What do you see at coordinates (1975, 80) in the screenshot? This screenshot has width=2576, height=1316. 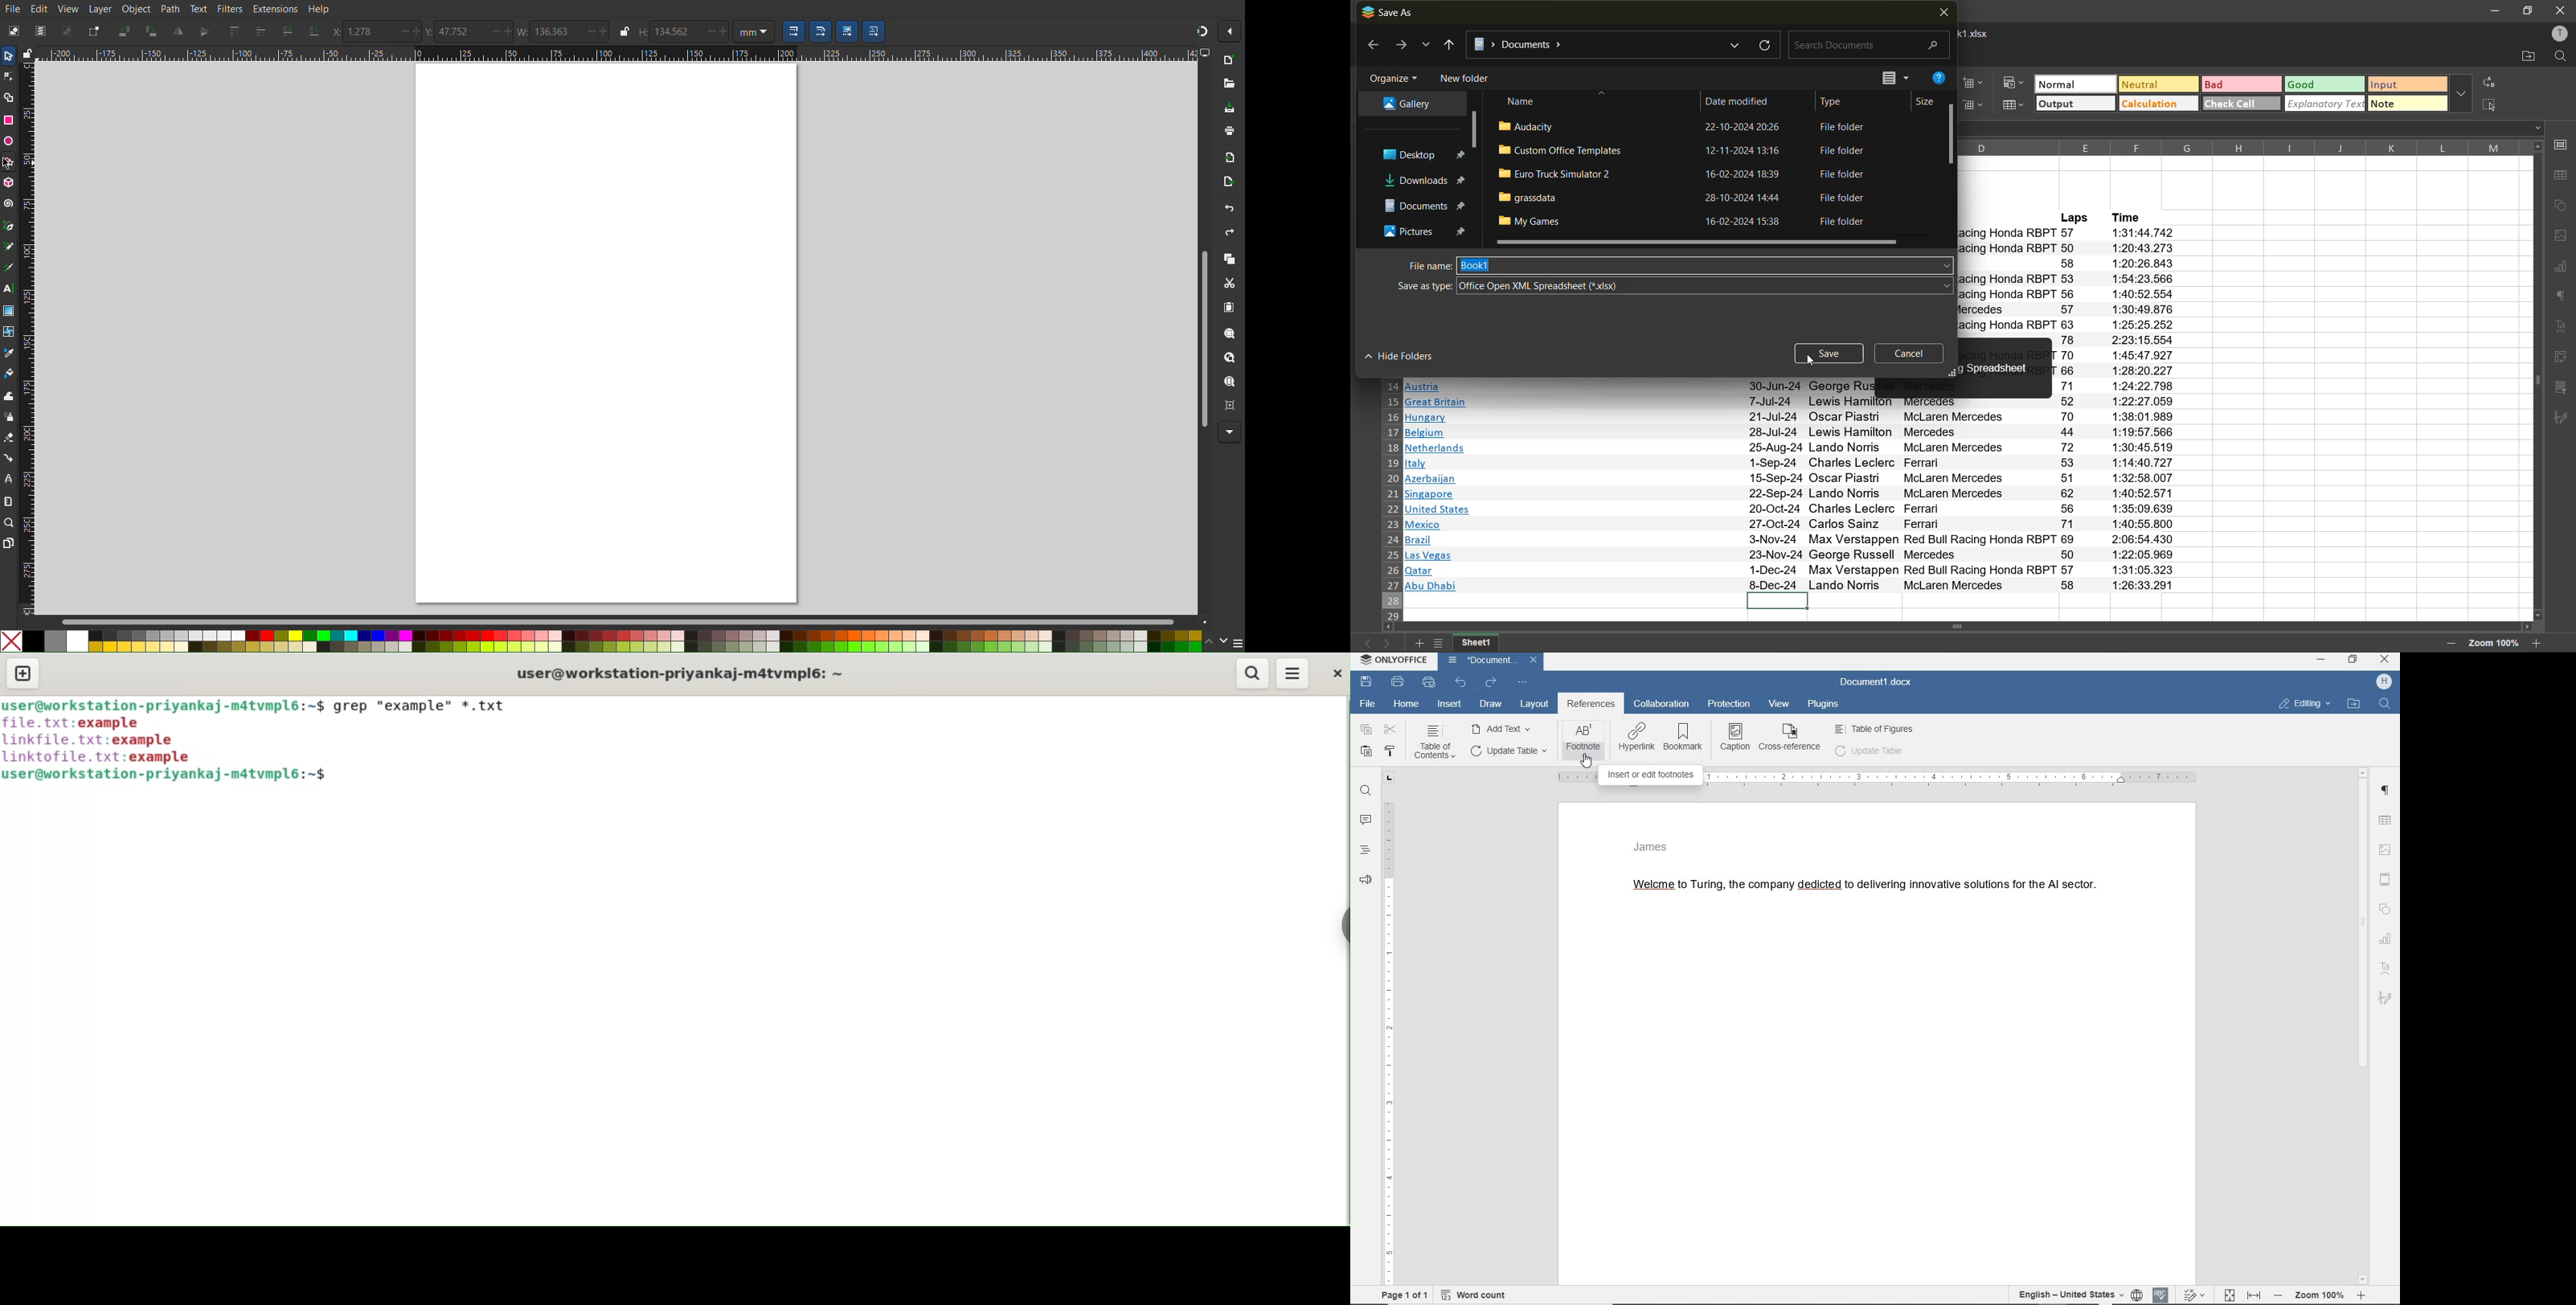 I see `insert cells` at bounding box center [1975, 80].